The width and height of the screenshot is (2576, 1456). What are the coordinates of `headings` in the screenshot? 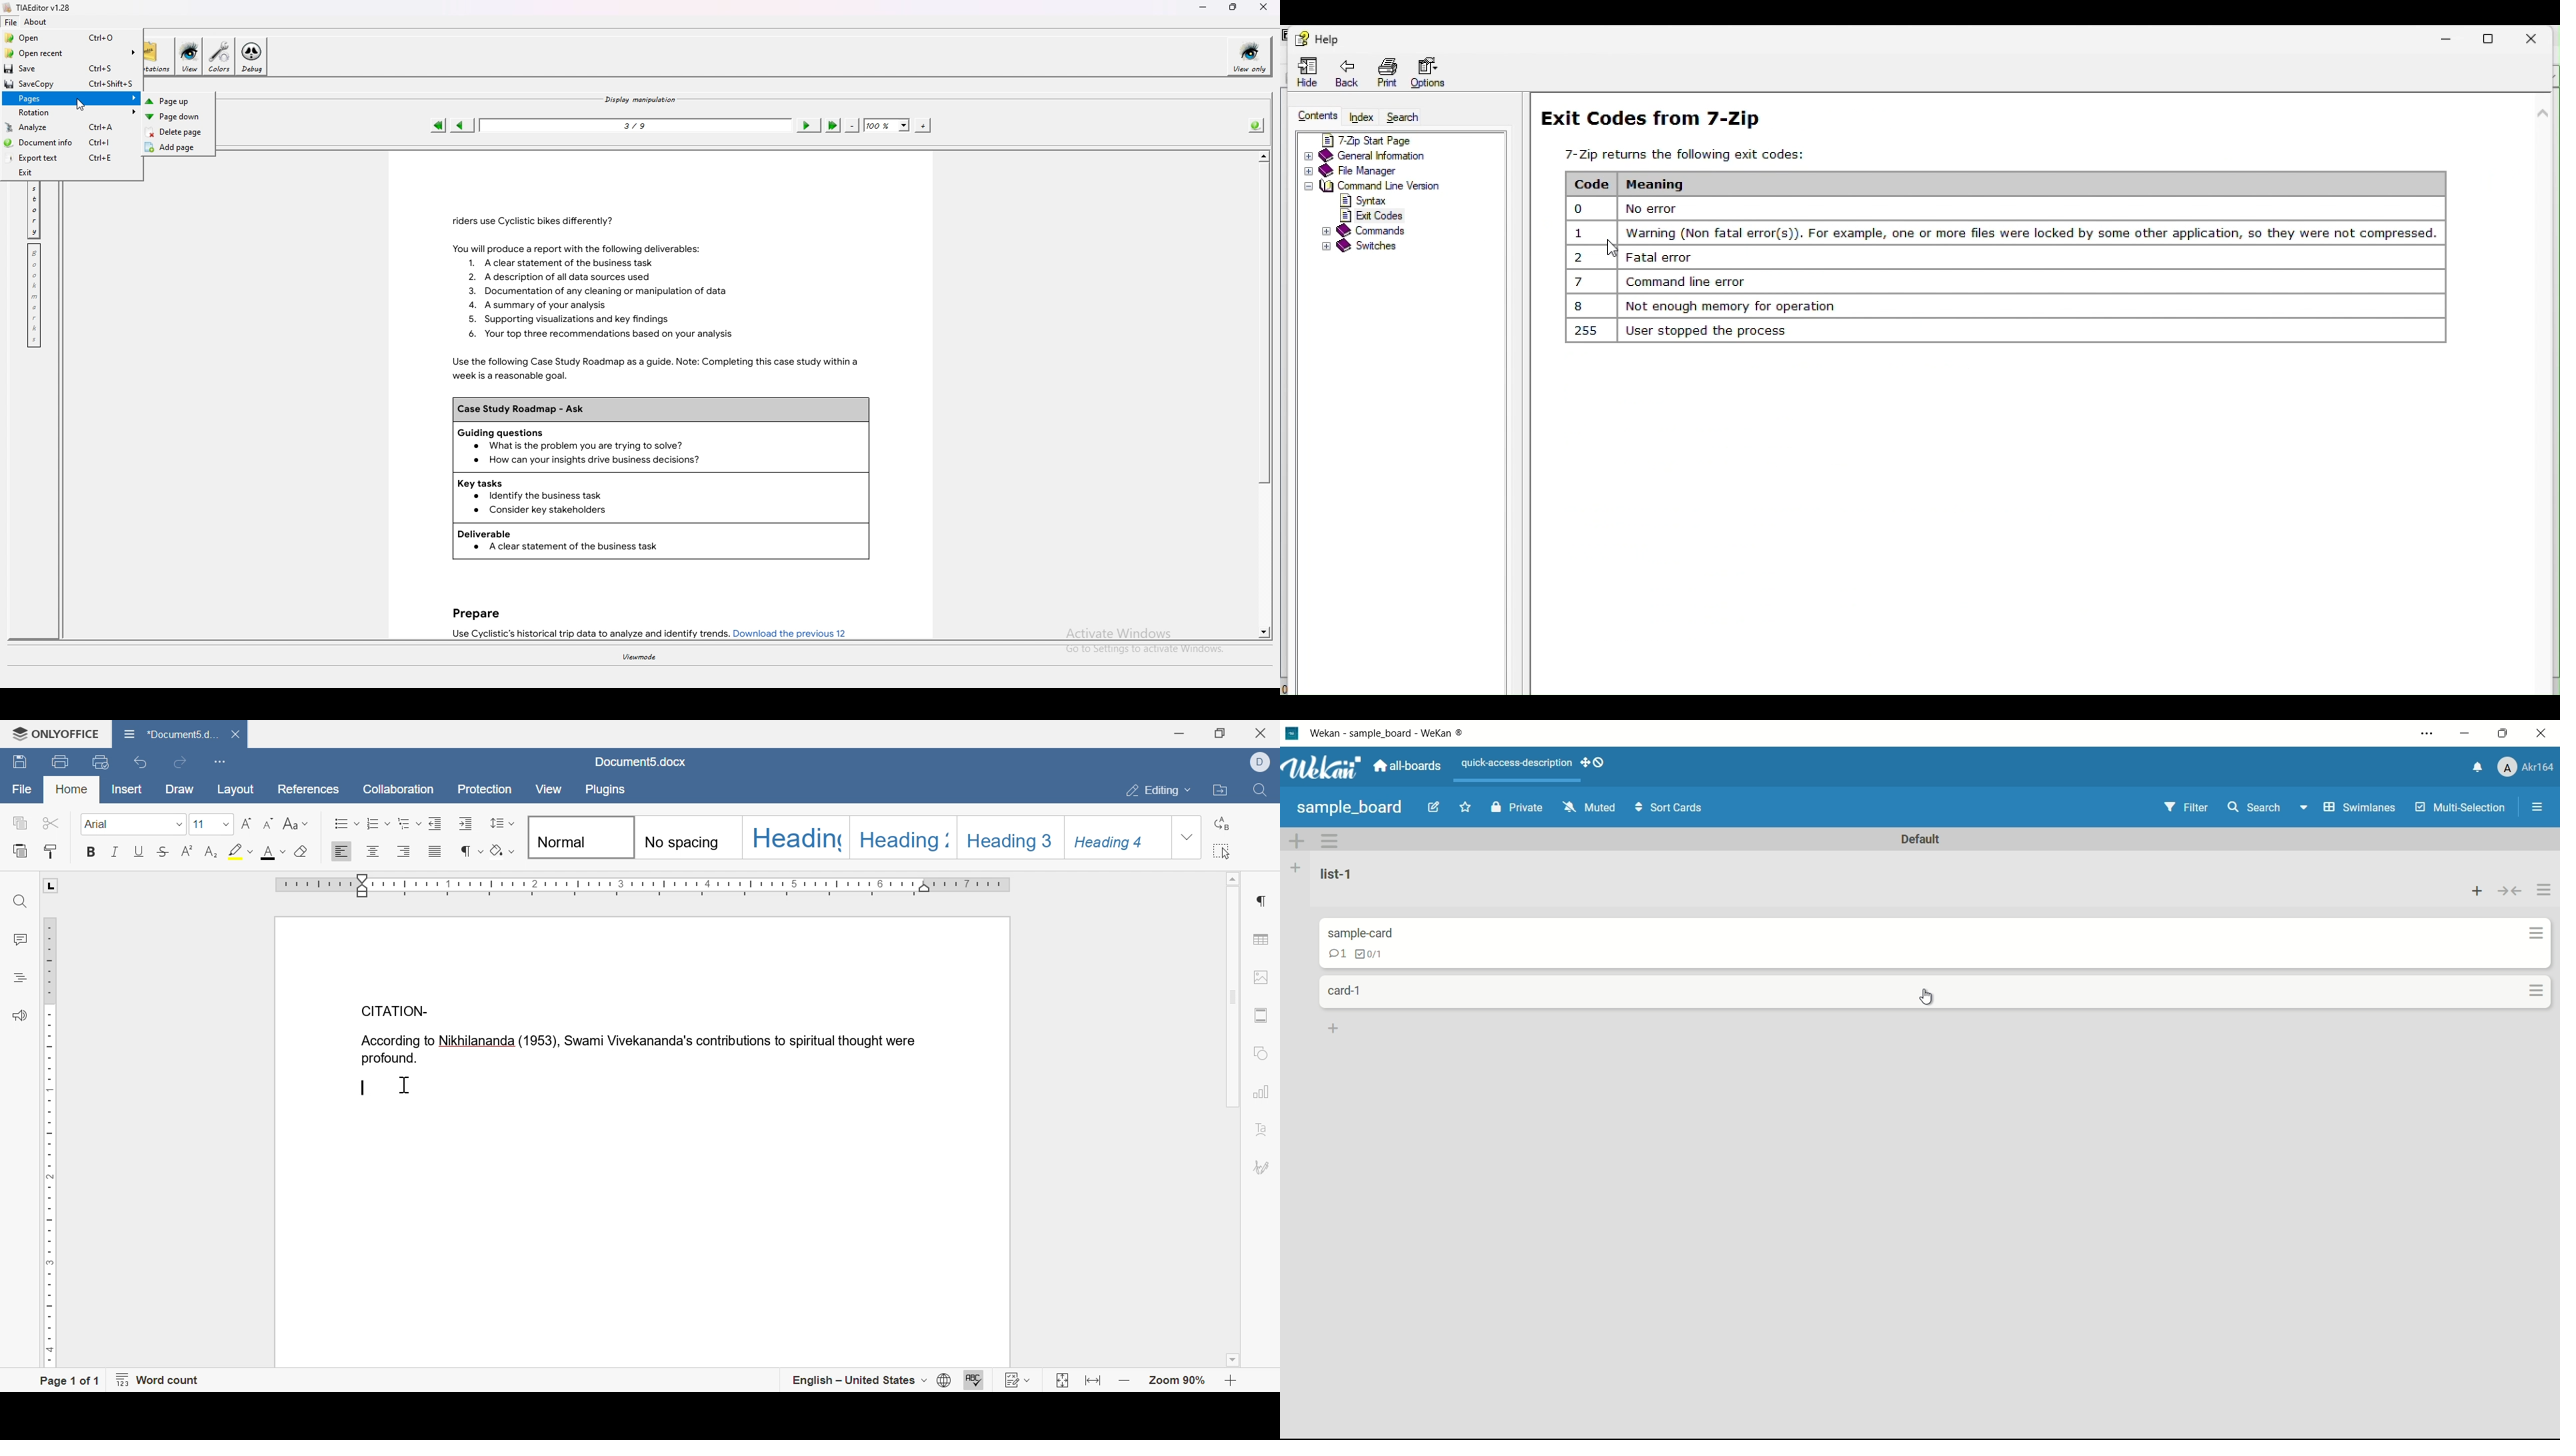 It's located at (21, 978).